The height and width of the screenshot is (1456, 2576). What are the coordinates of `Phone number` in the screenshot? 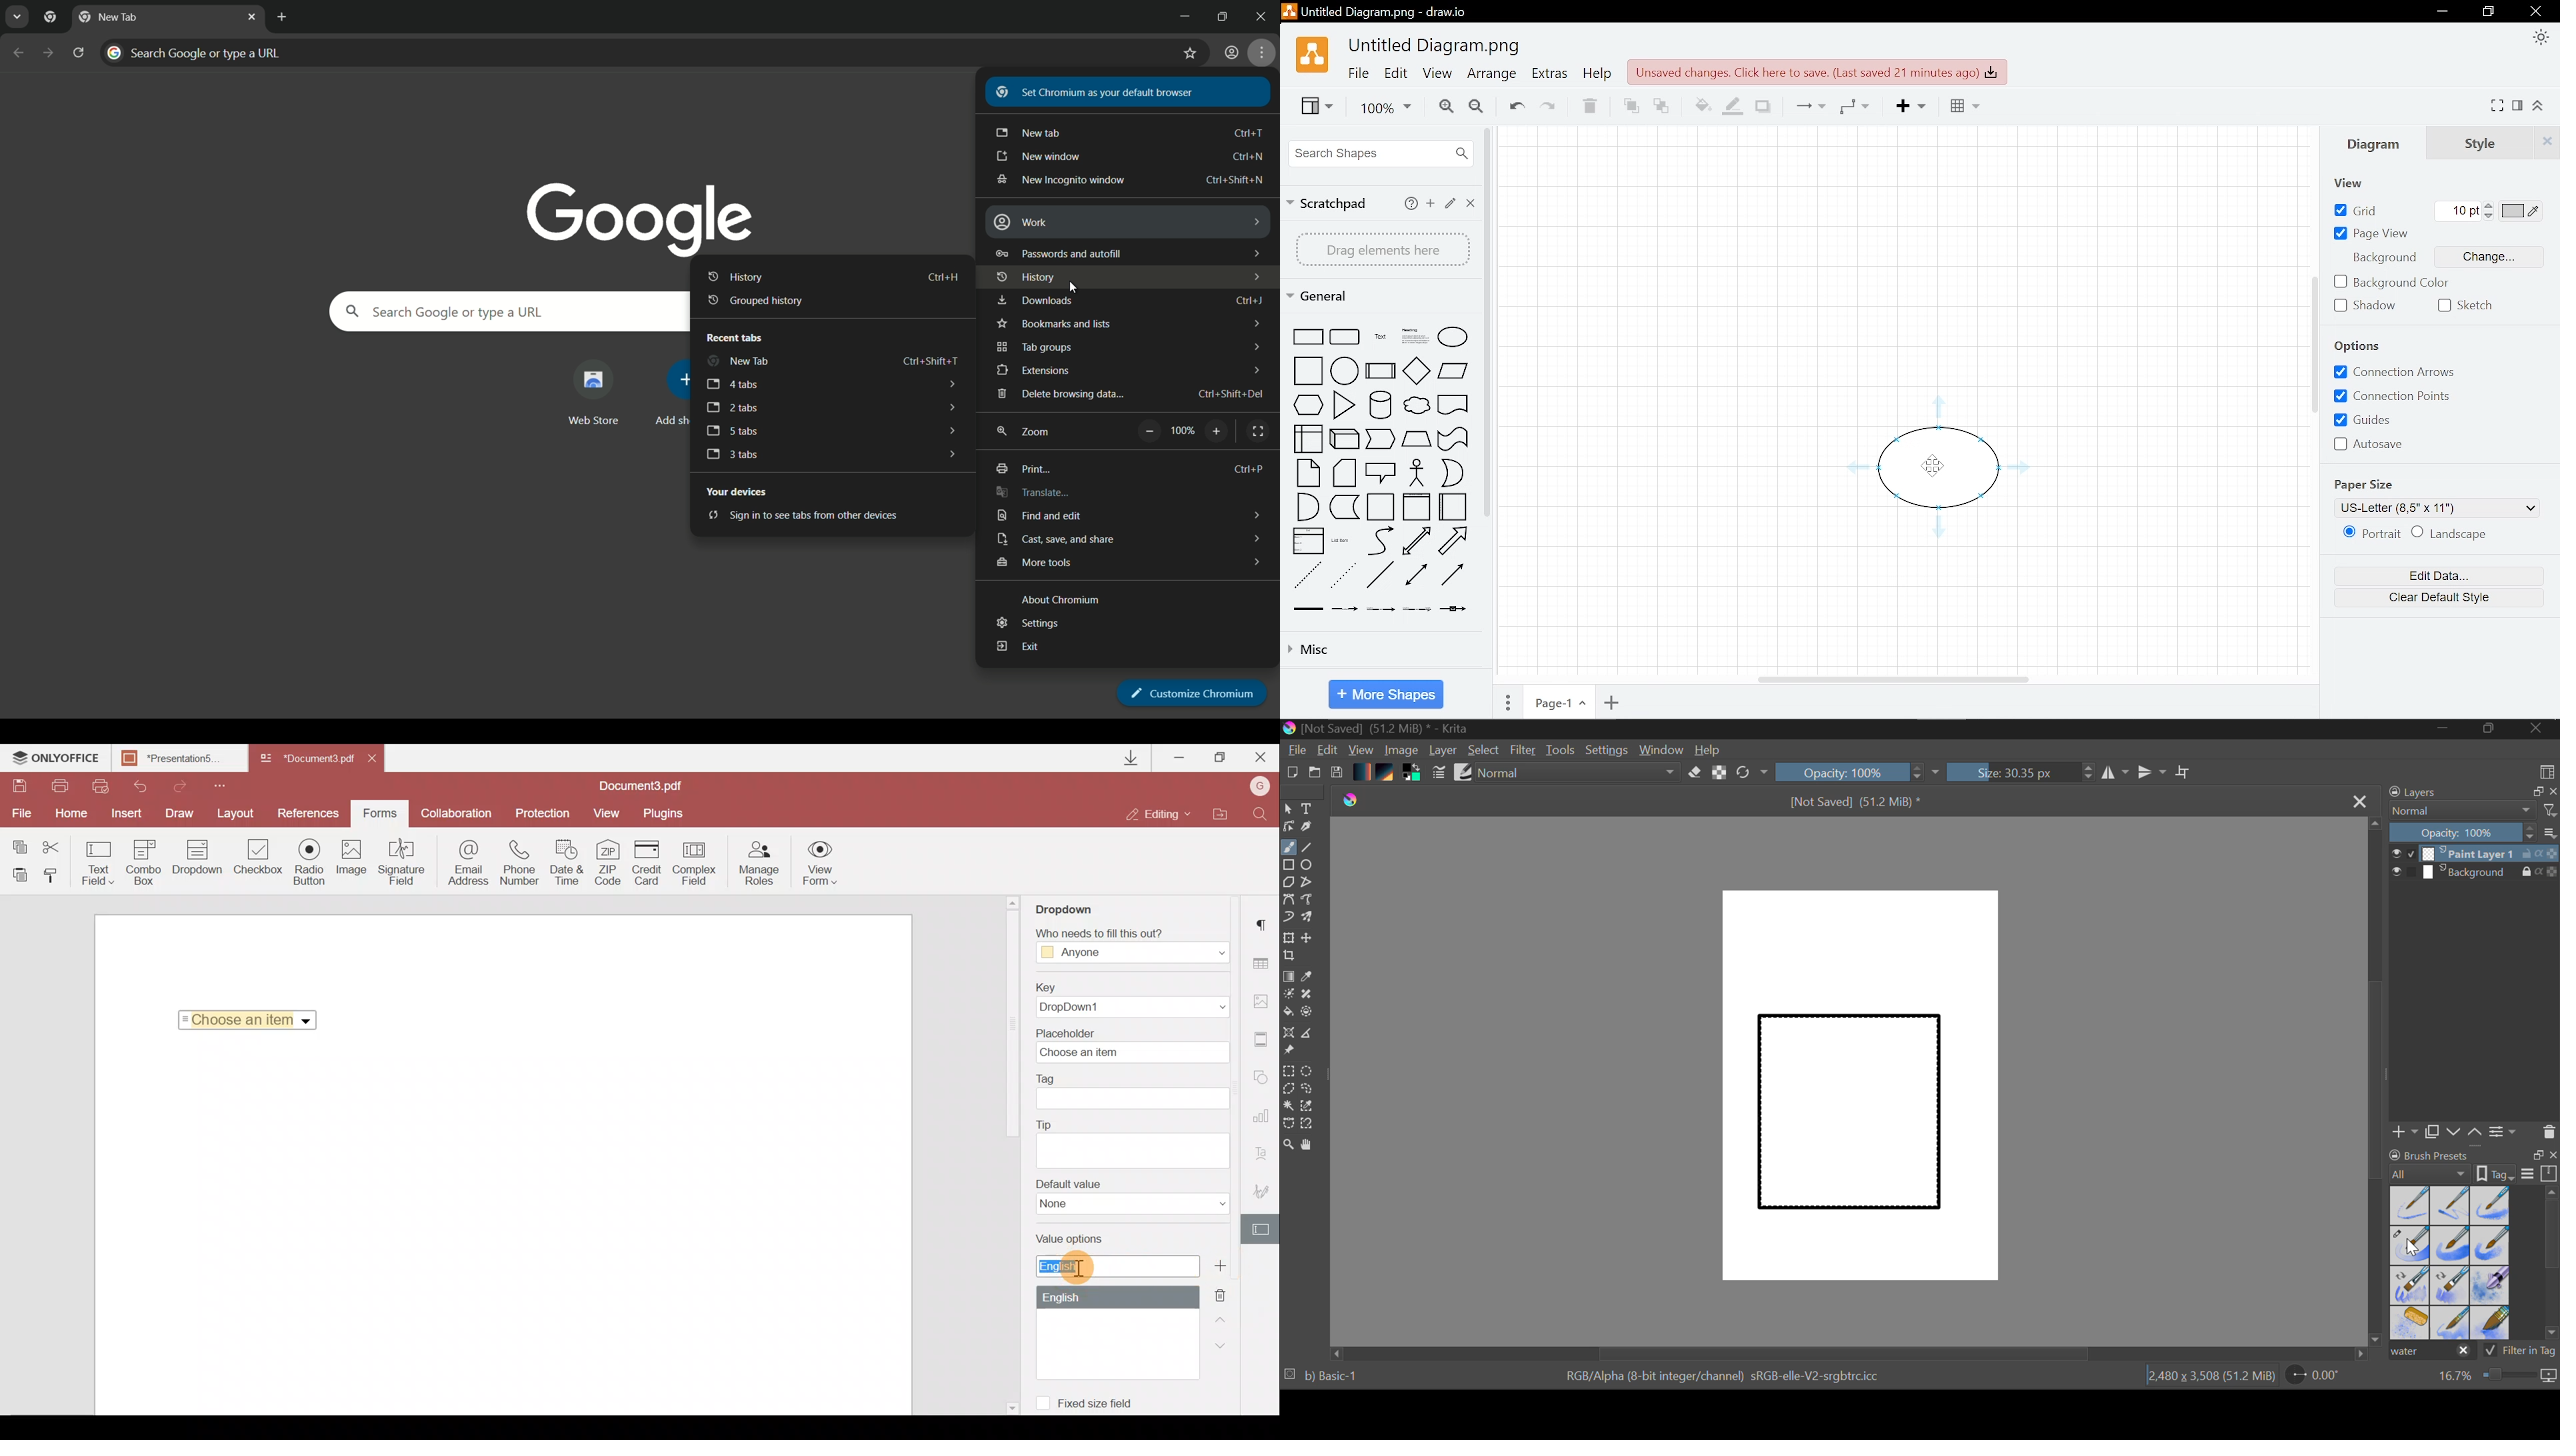 It's located at (521, 863).